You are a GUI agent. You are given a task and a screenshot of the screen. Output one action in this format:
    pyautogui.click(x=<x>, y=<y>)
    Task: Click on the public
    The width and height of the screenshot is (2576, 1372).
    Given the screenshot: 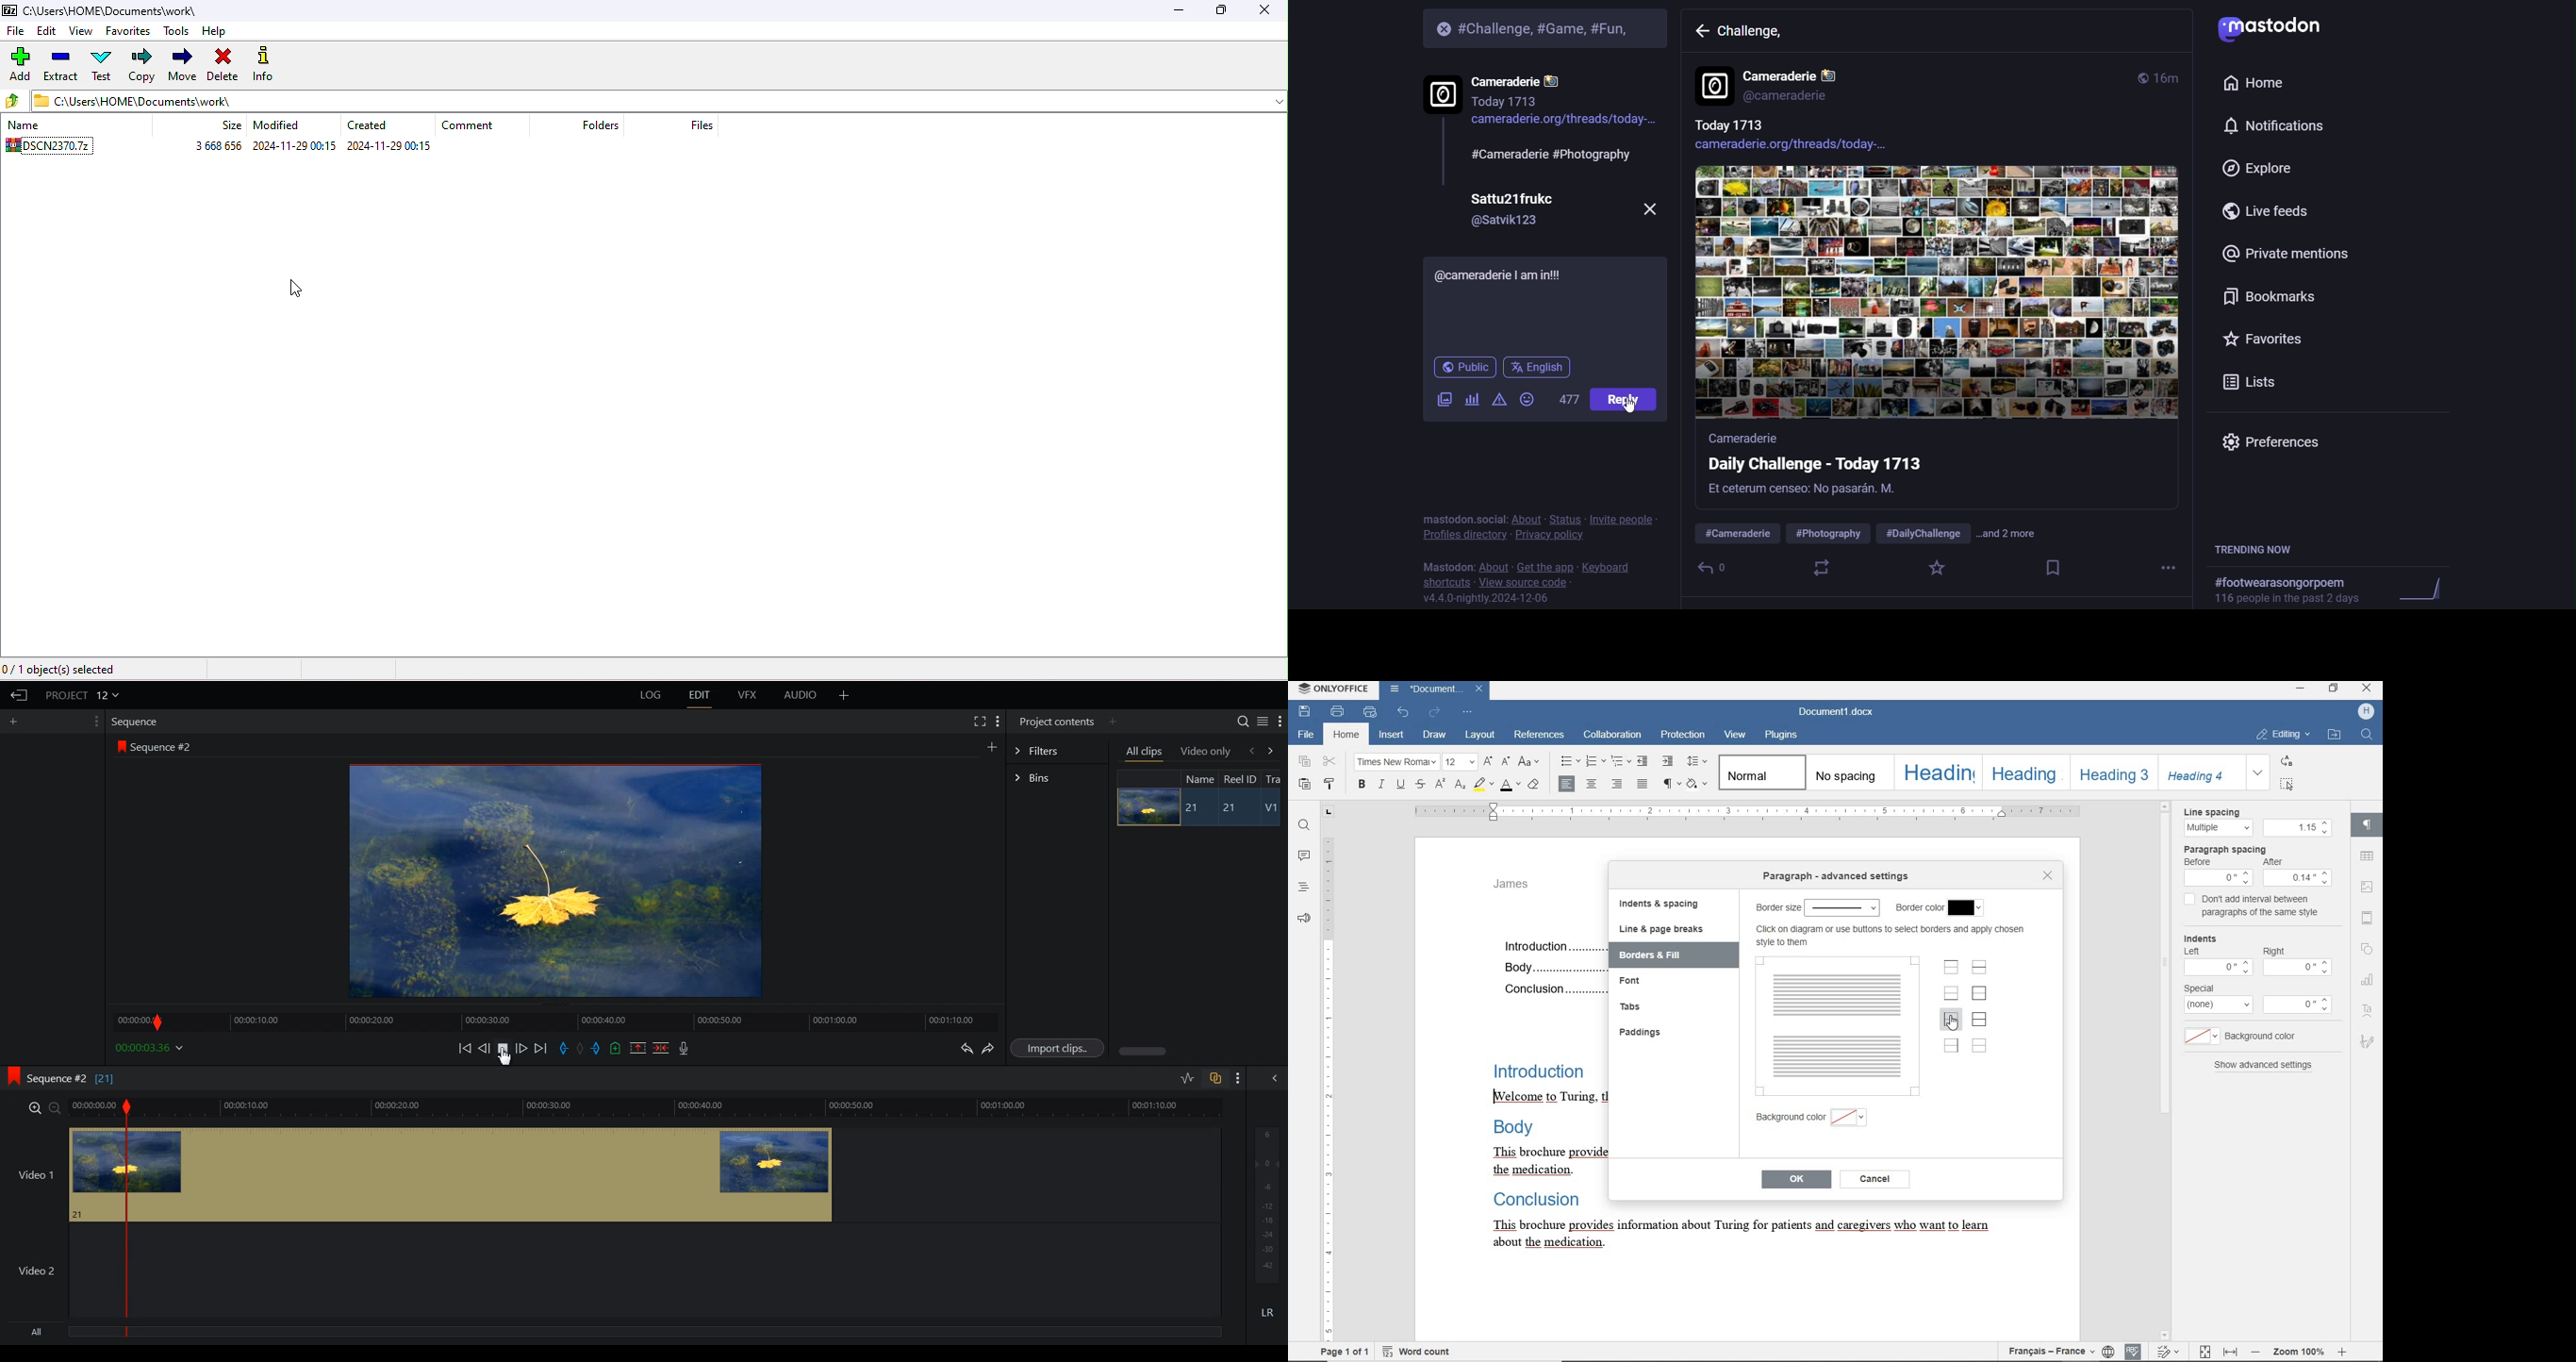 What is the action you would take?
    pyautogui.click(x=1467, y=365)
    